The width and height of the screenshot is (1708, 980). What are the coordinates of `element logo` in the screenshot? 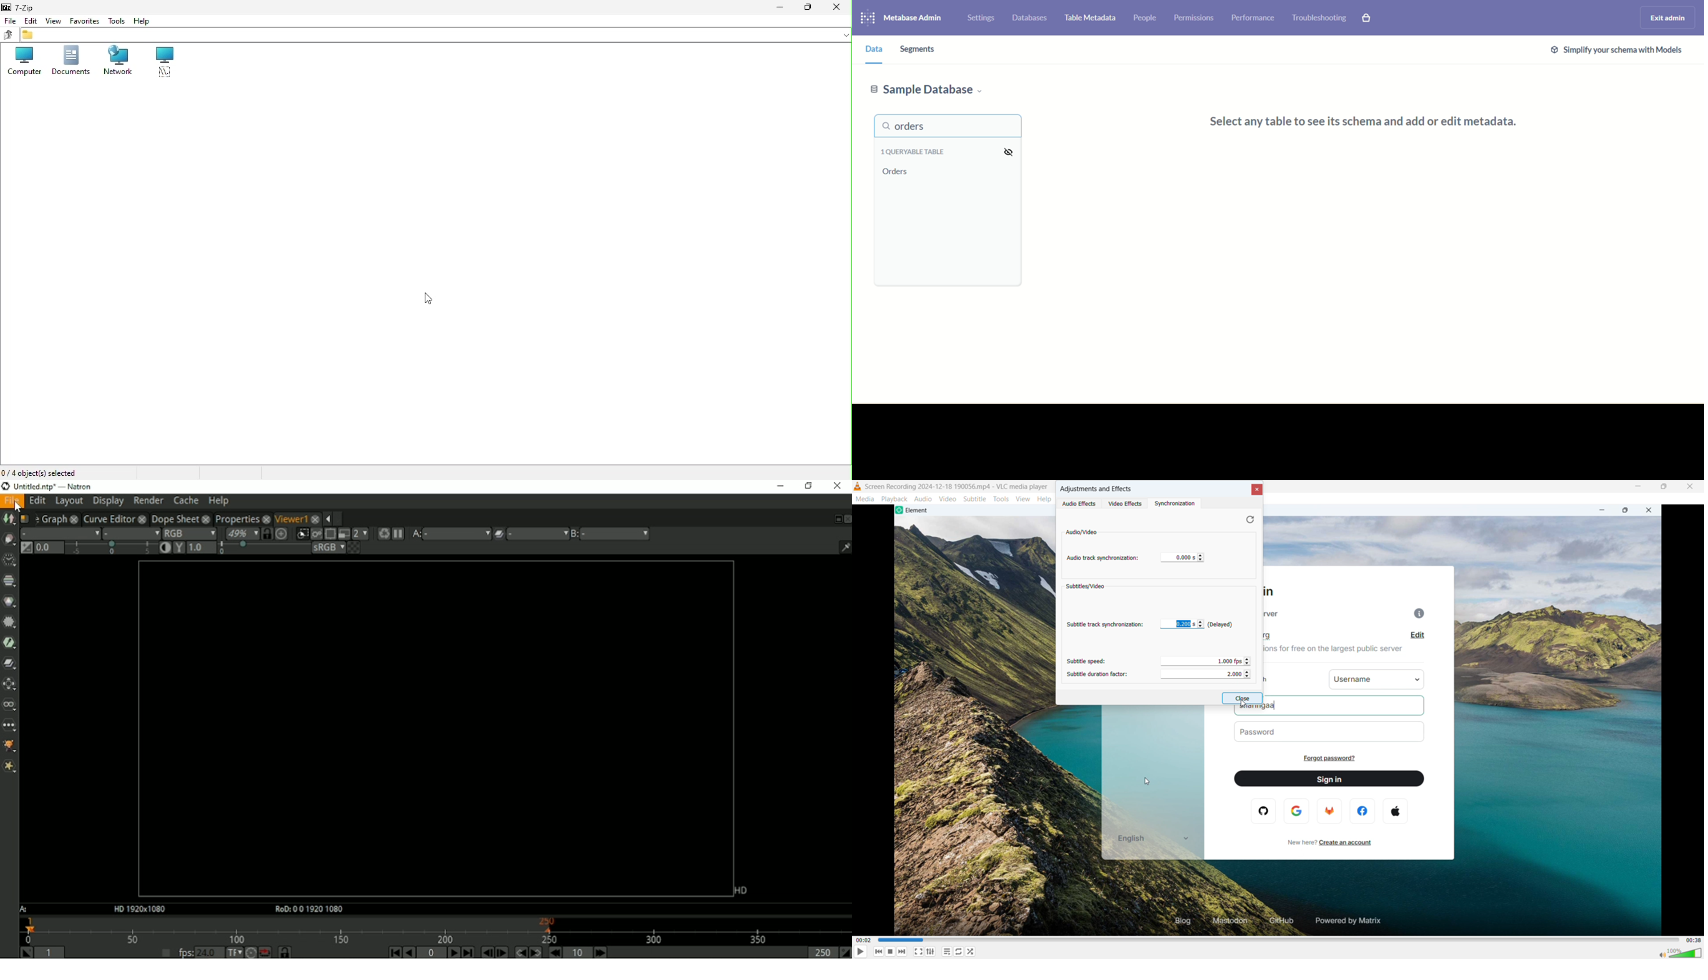 It's located at (898, 511).